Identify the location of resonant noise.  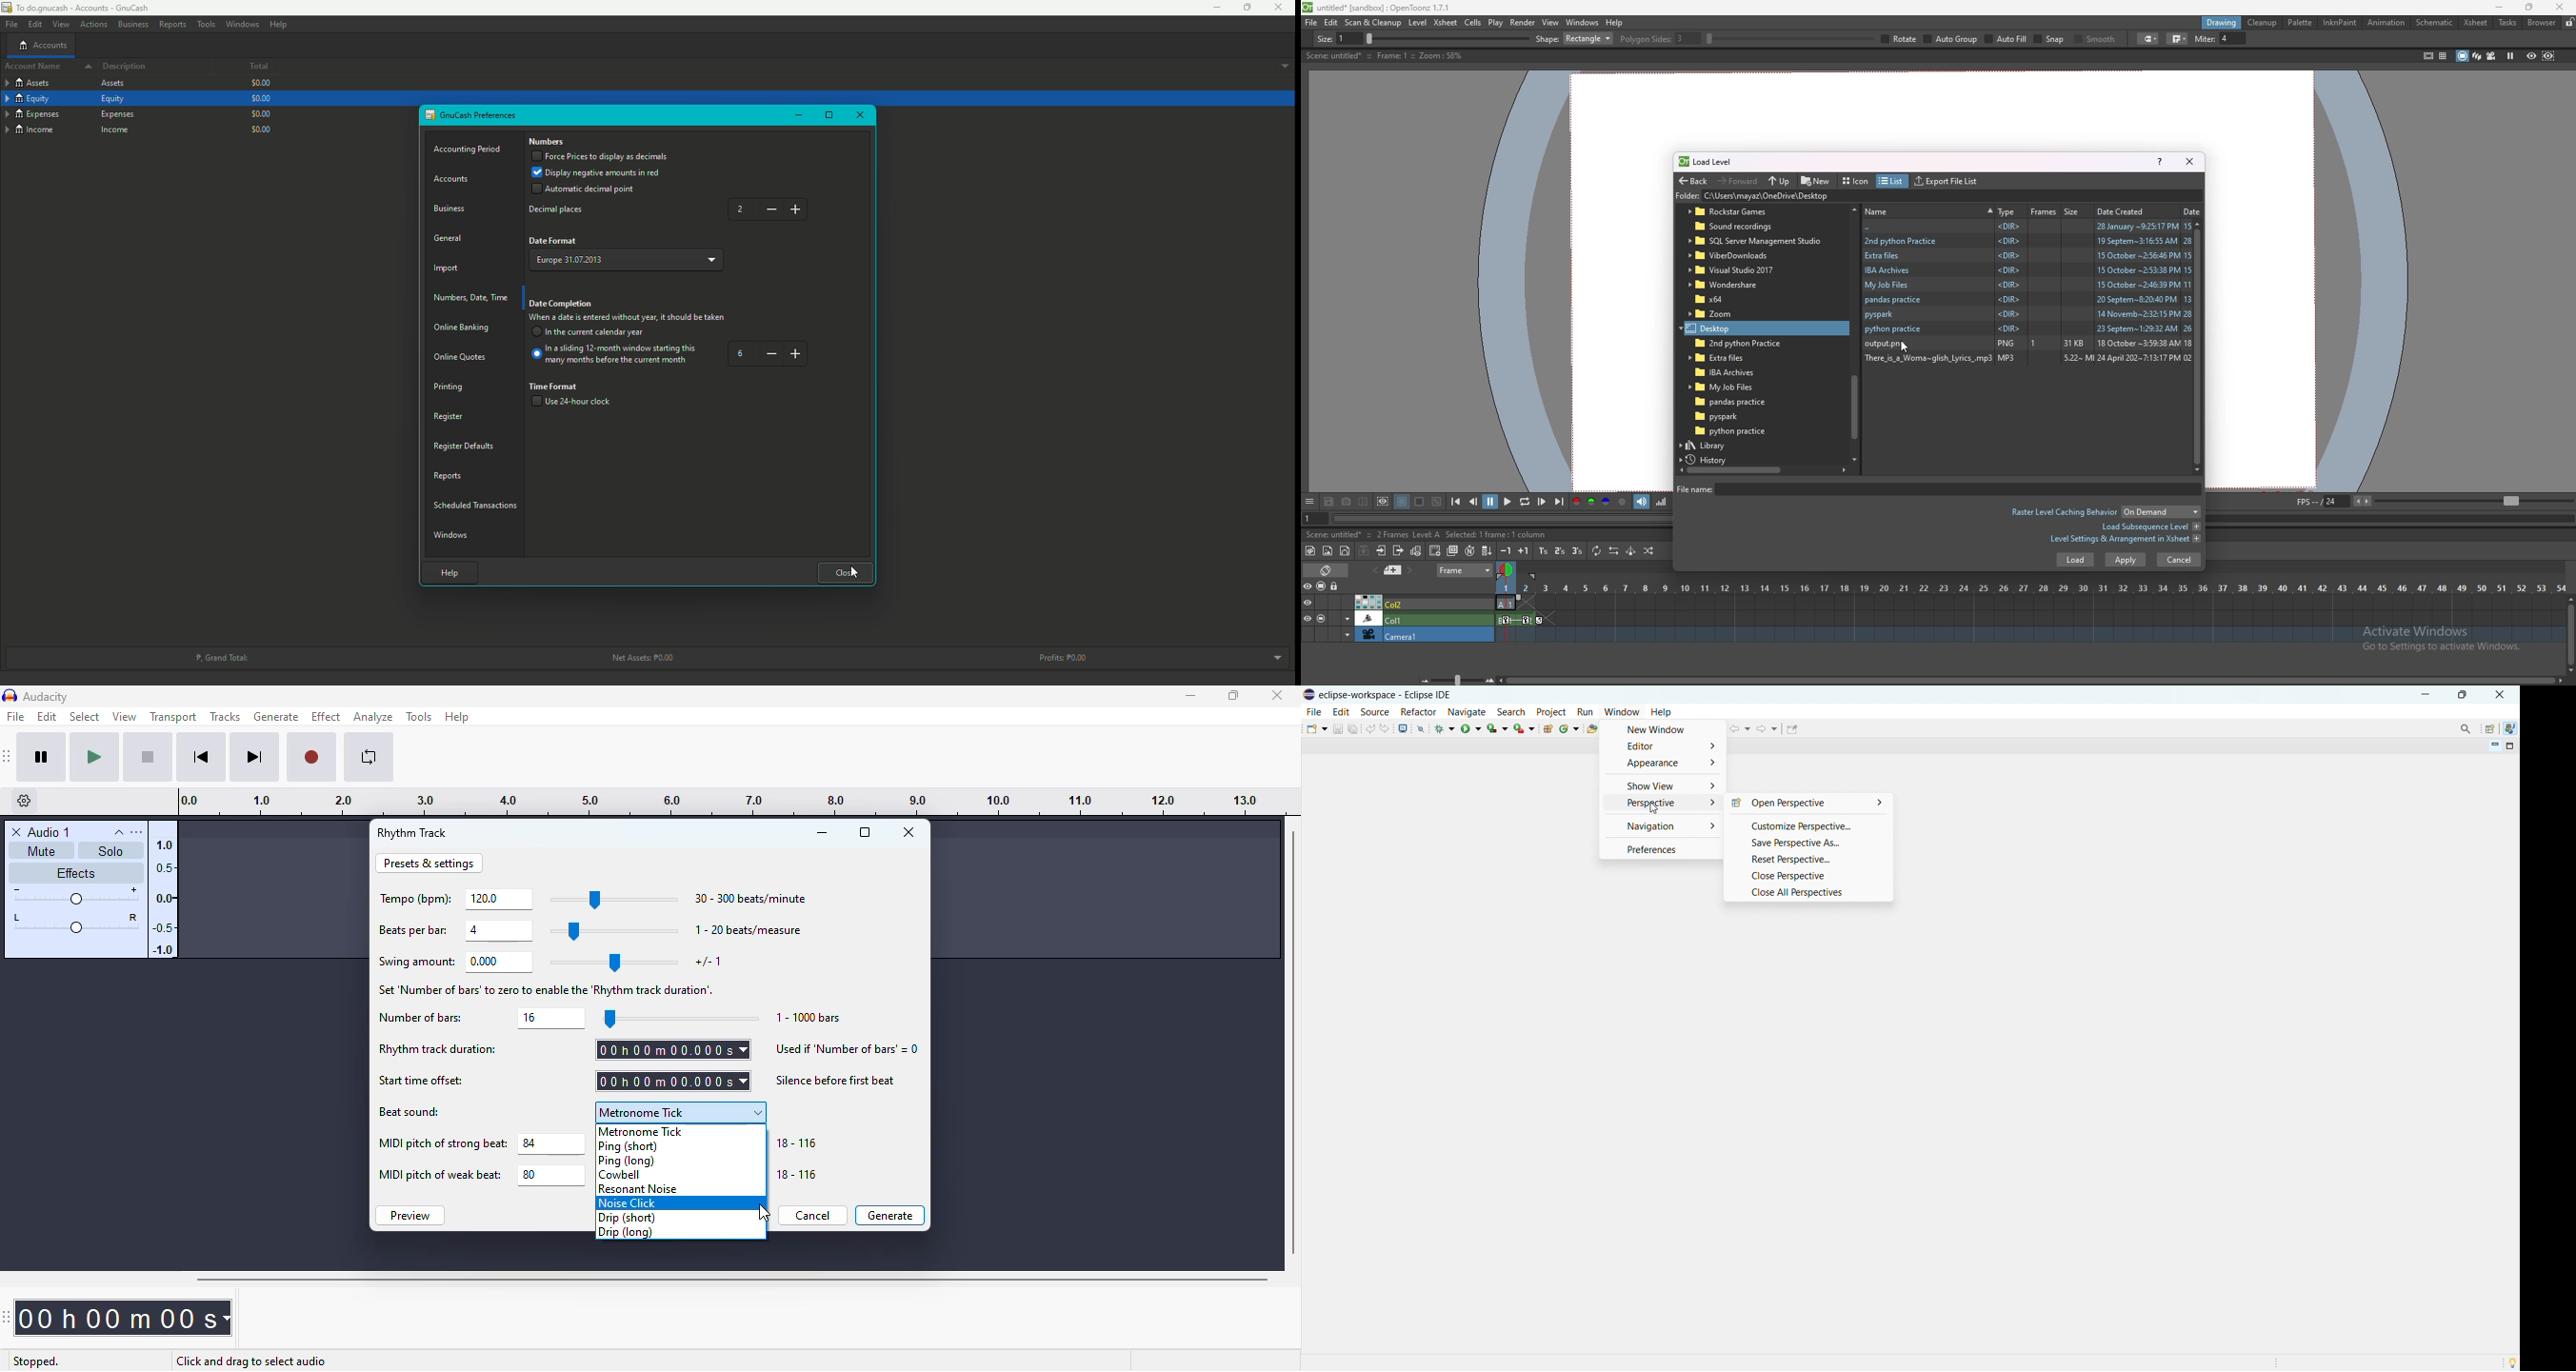
(677, 1189).